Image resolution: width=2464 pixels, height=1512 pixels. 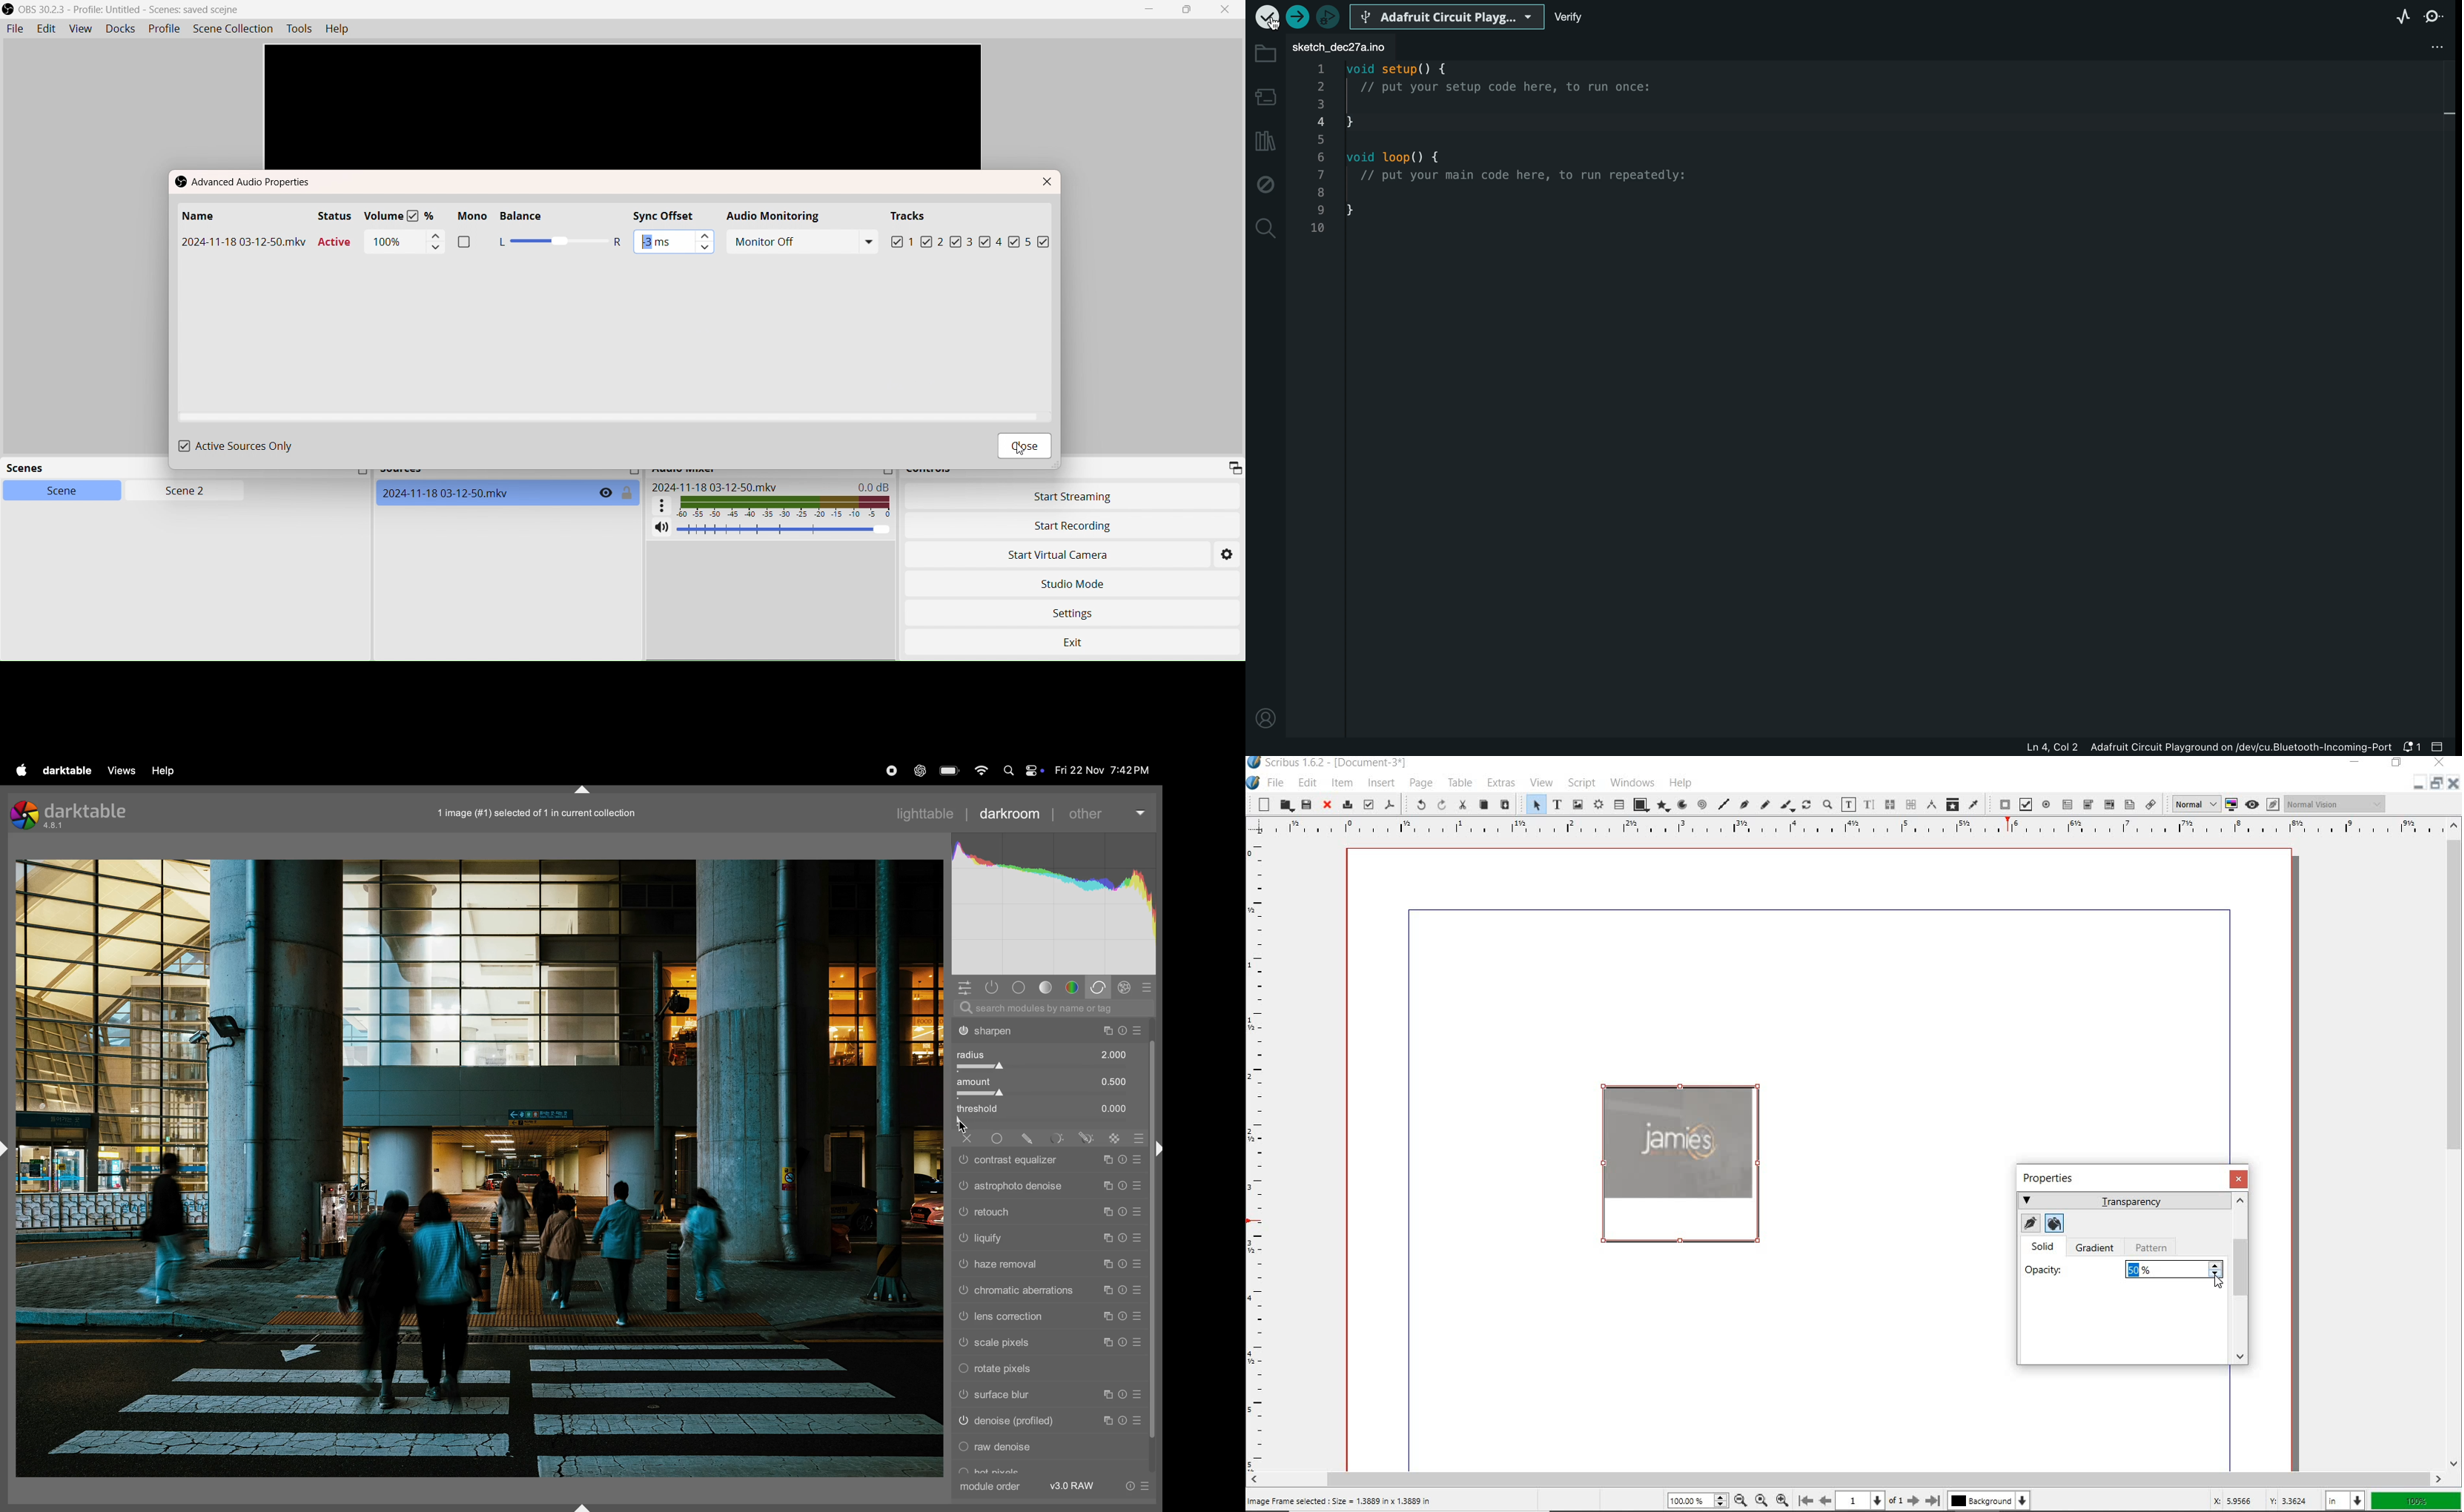 What do you see at coordinates (910, 243) in the screenshot?
I see `1` at bounding box center [910, 243].